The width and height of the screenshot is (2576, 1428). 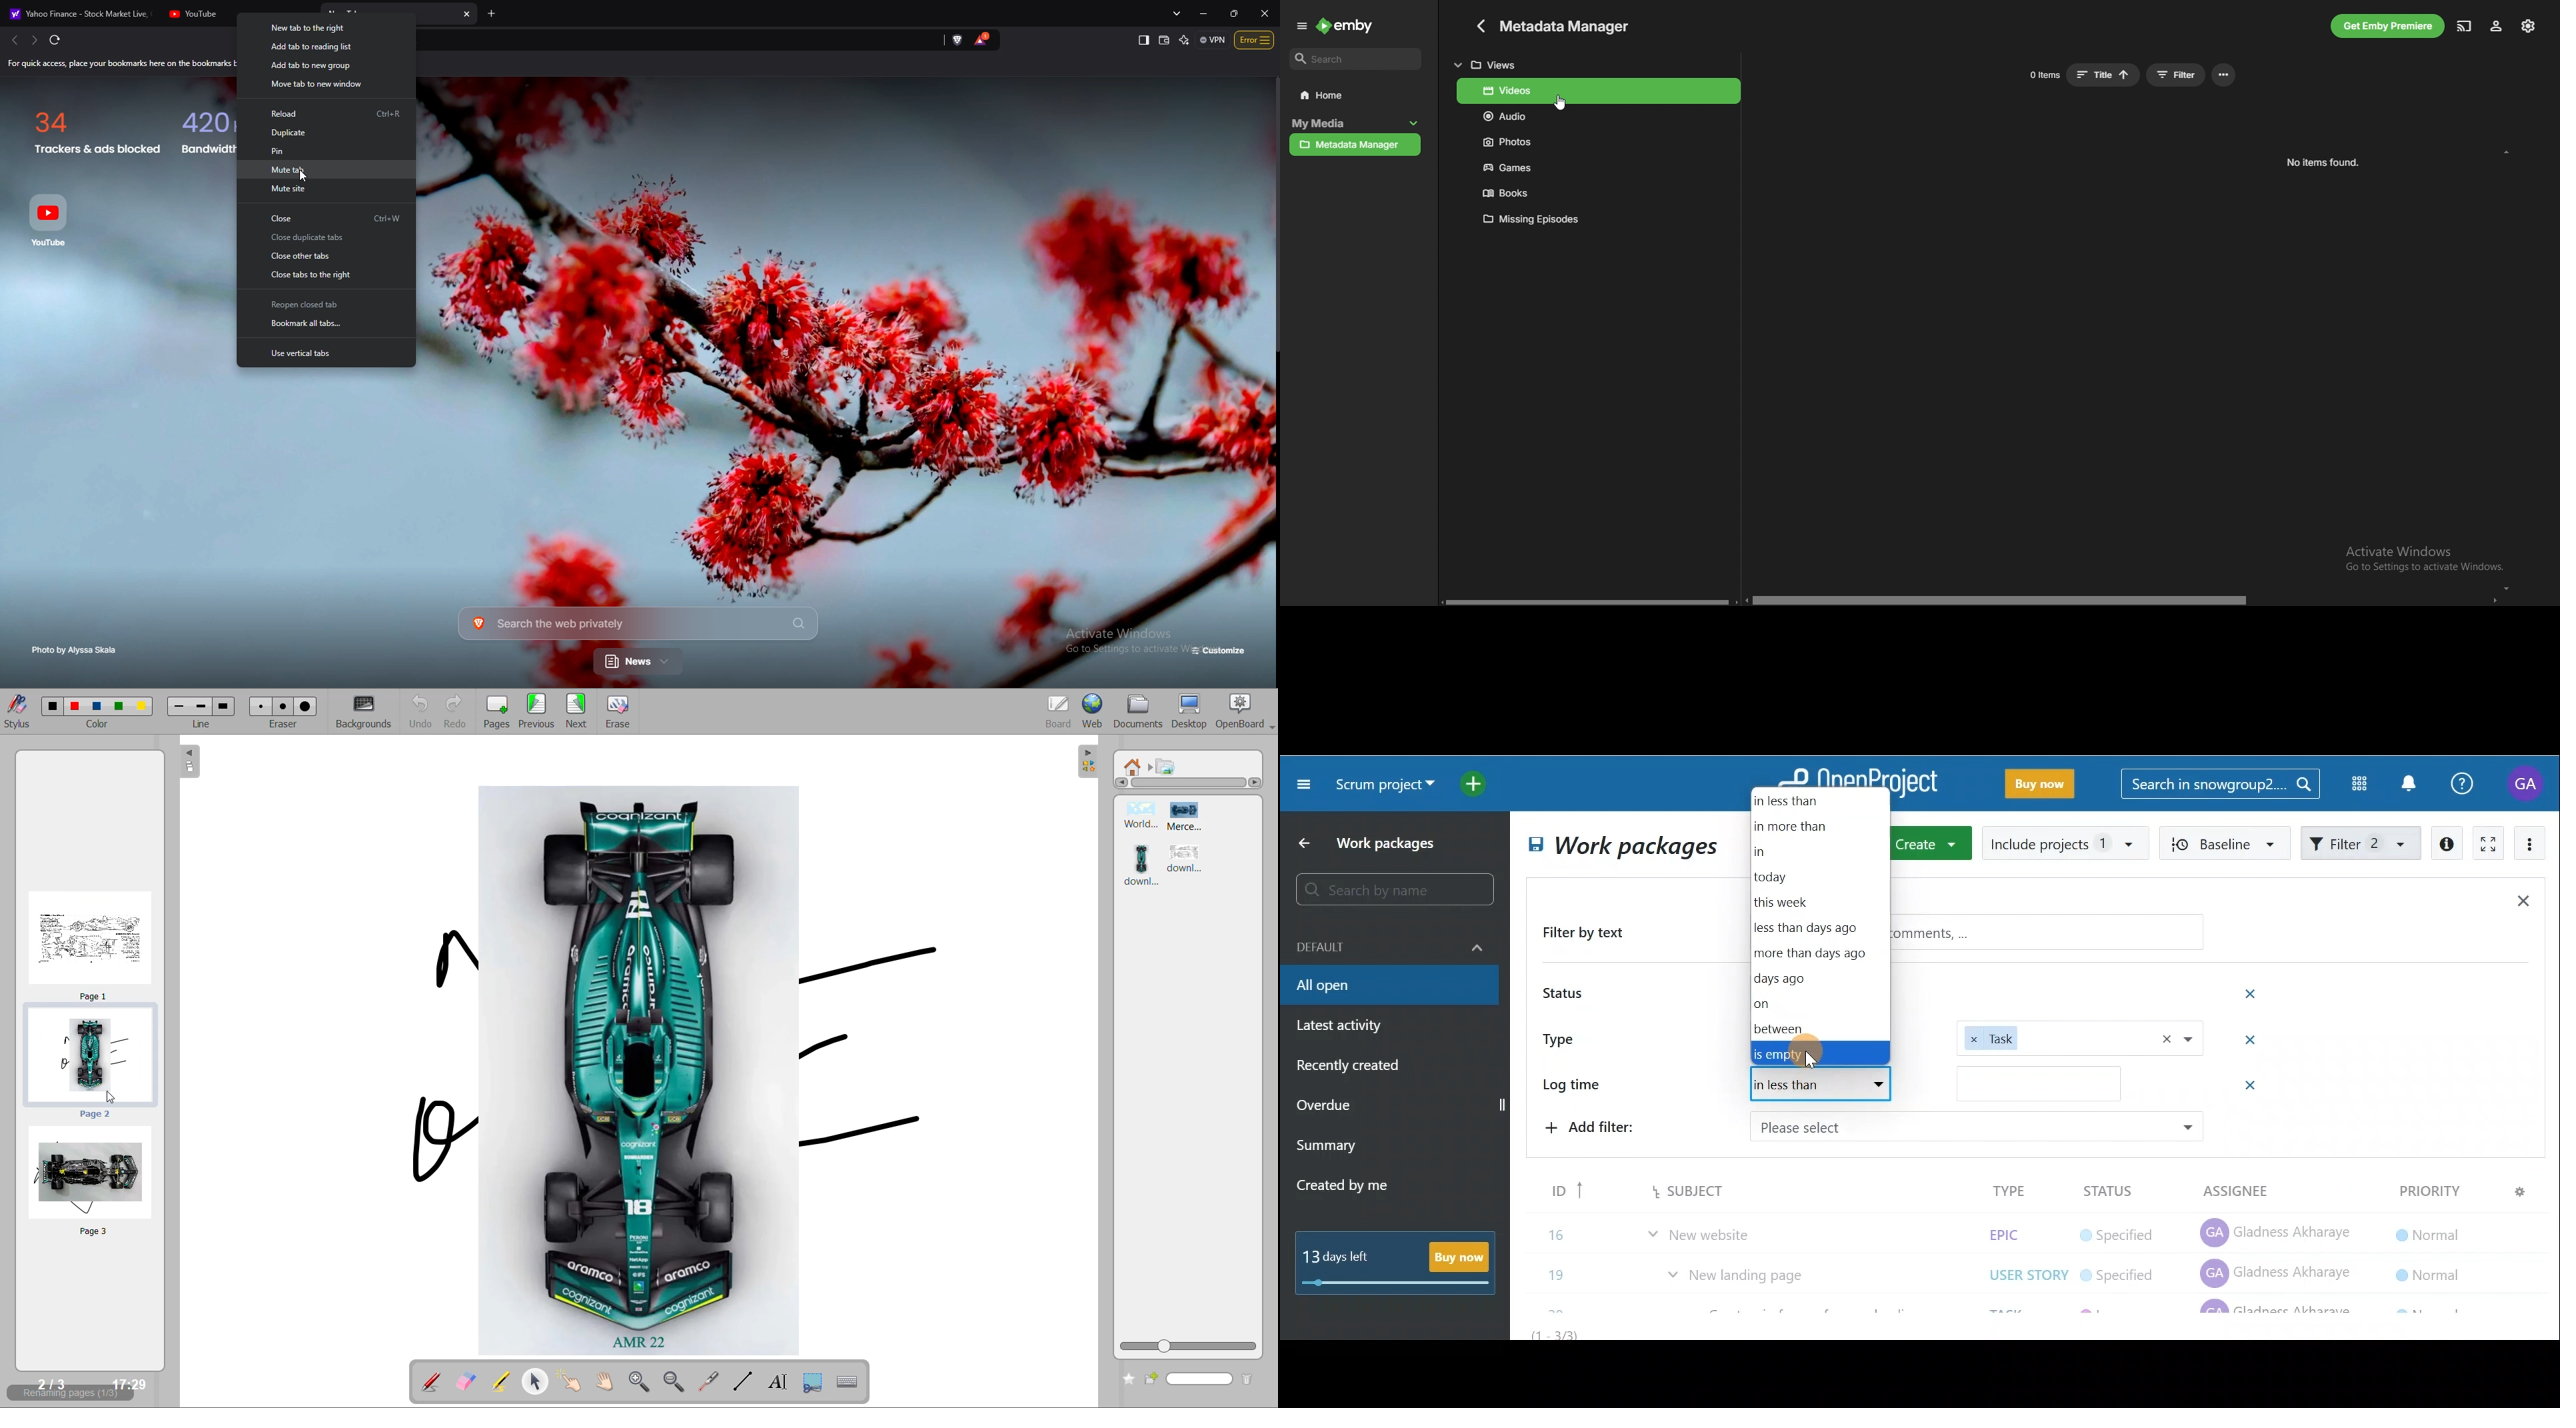 What do you see at coordinates (1166, 769) in the screenshot?
I see `pictures` at bounding box center [1166, 769].